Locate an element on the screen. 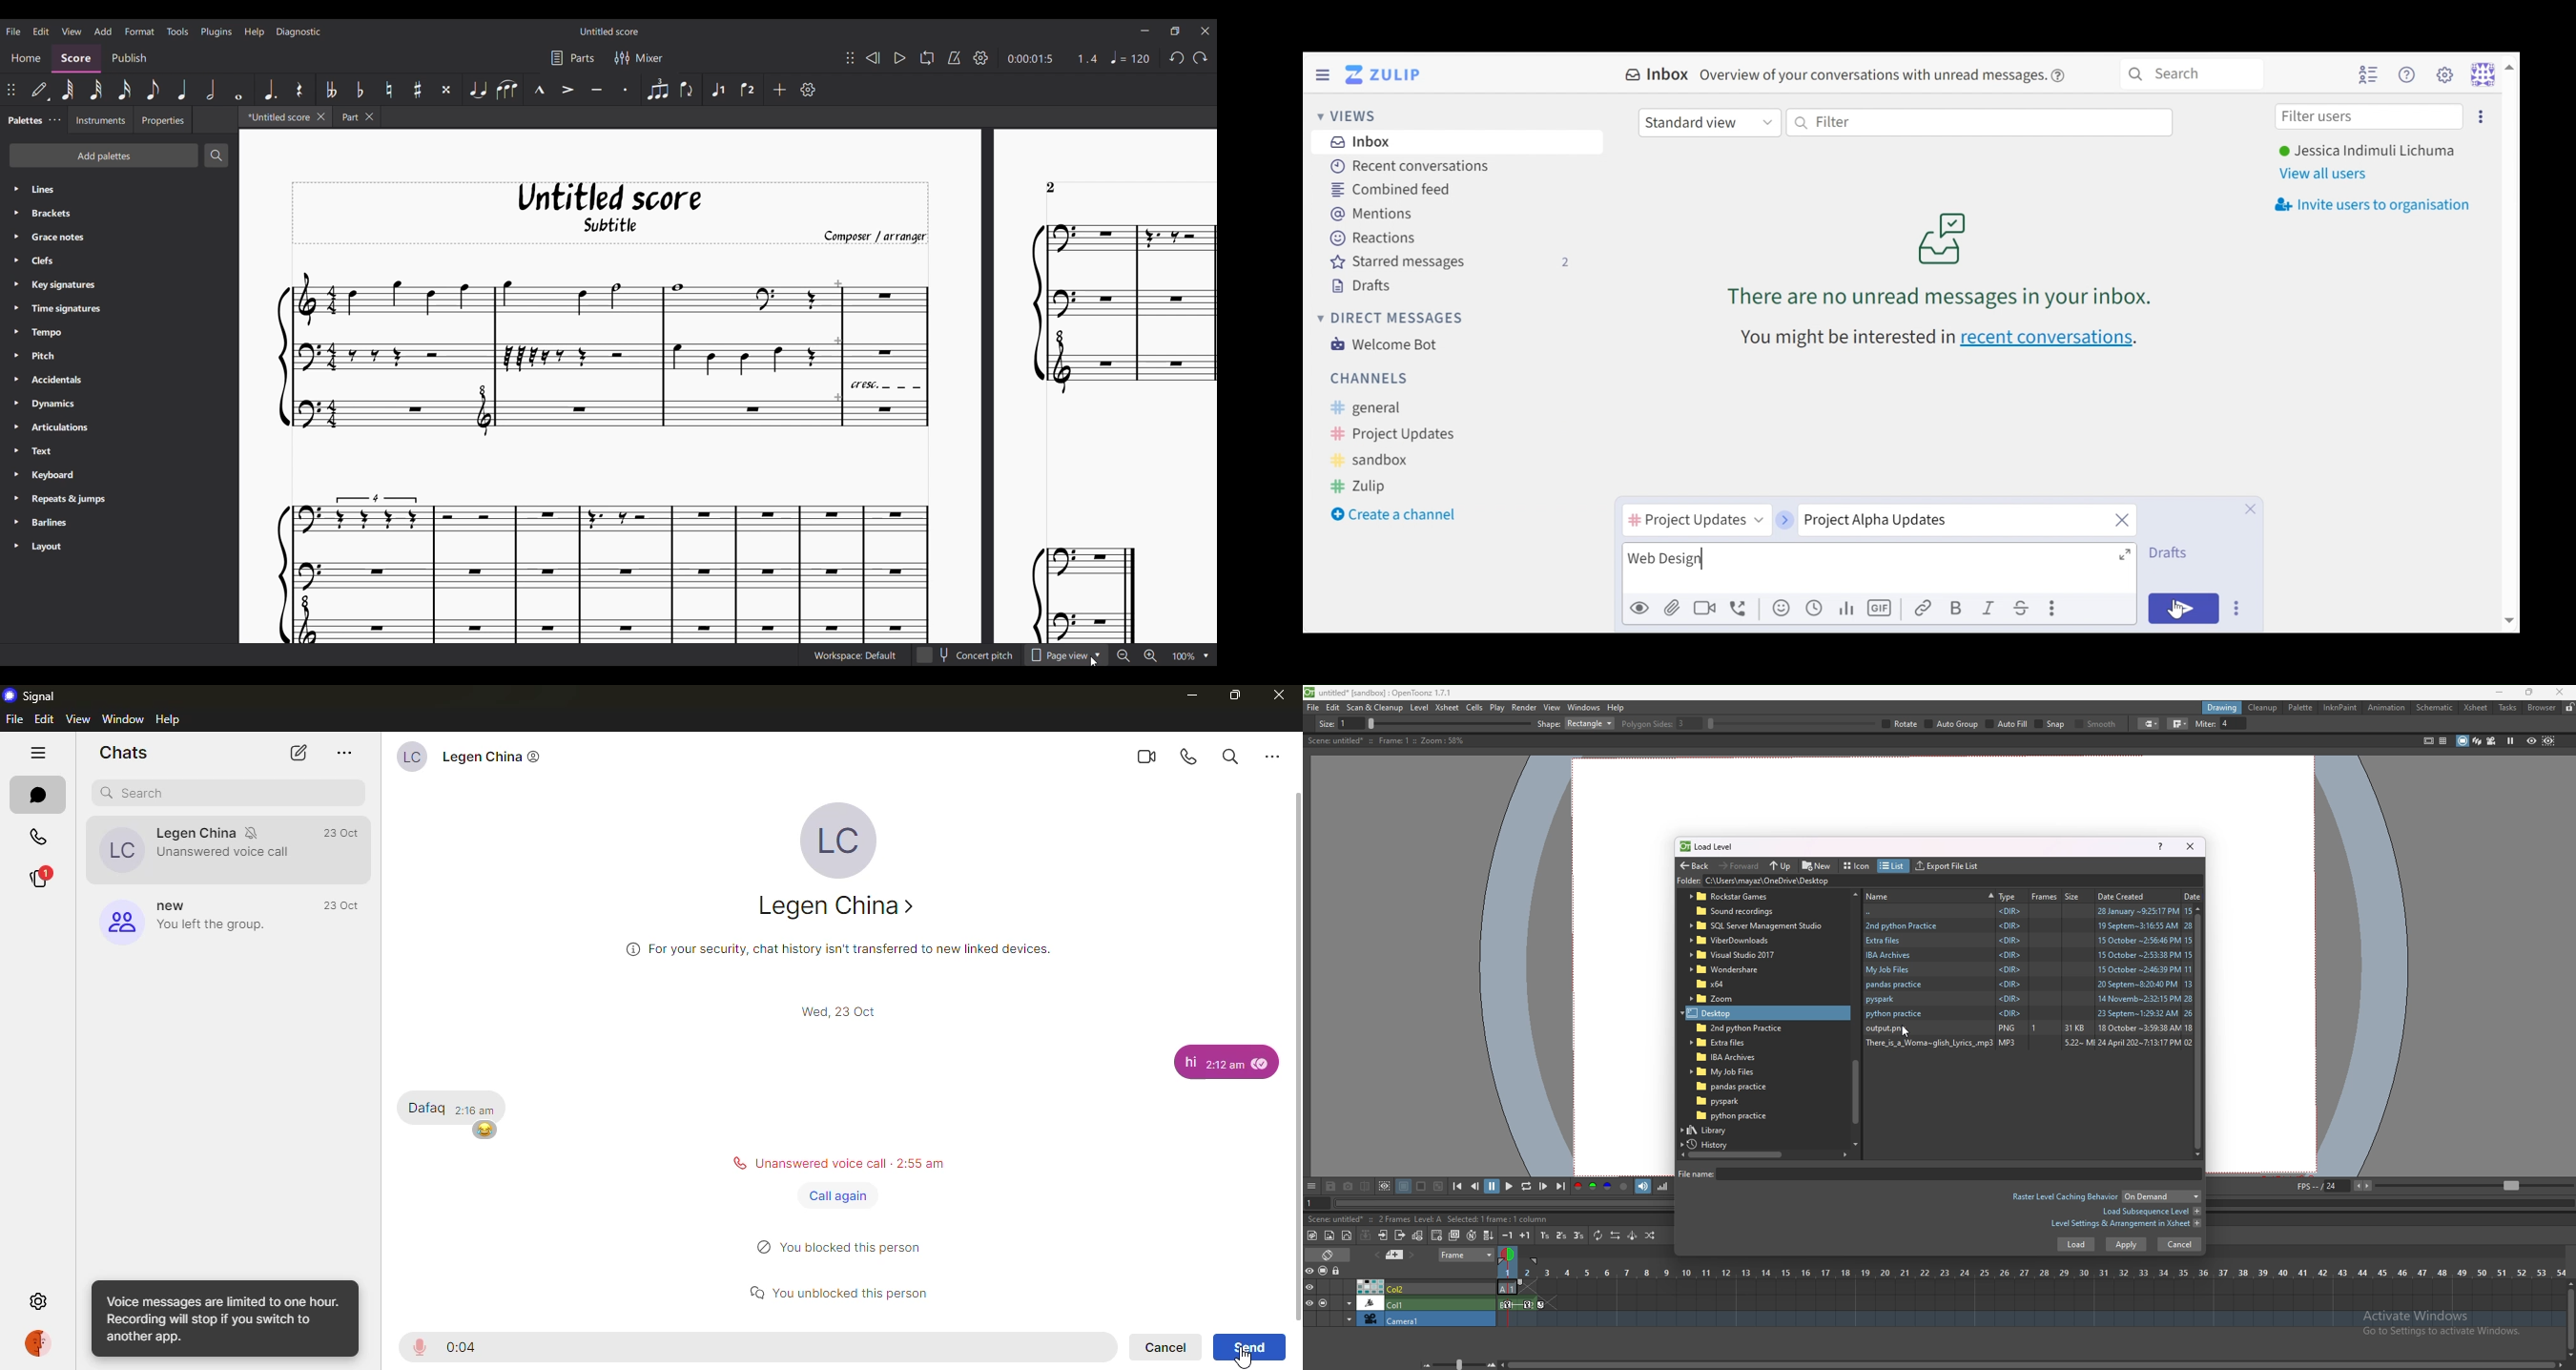  16th note is located at coordinates (125, 89).